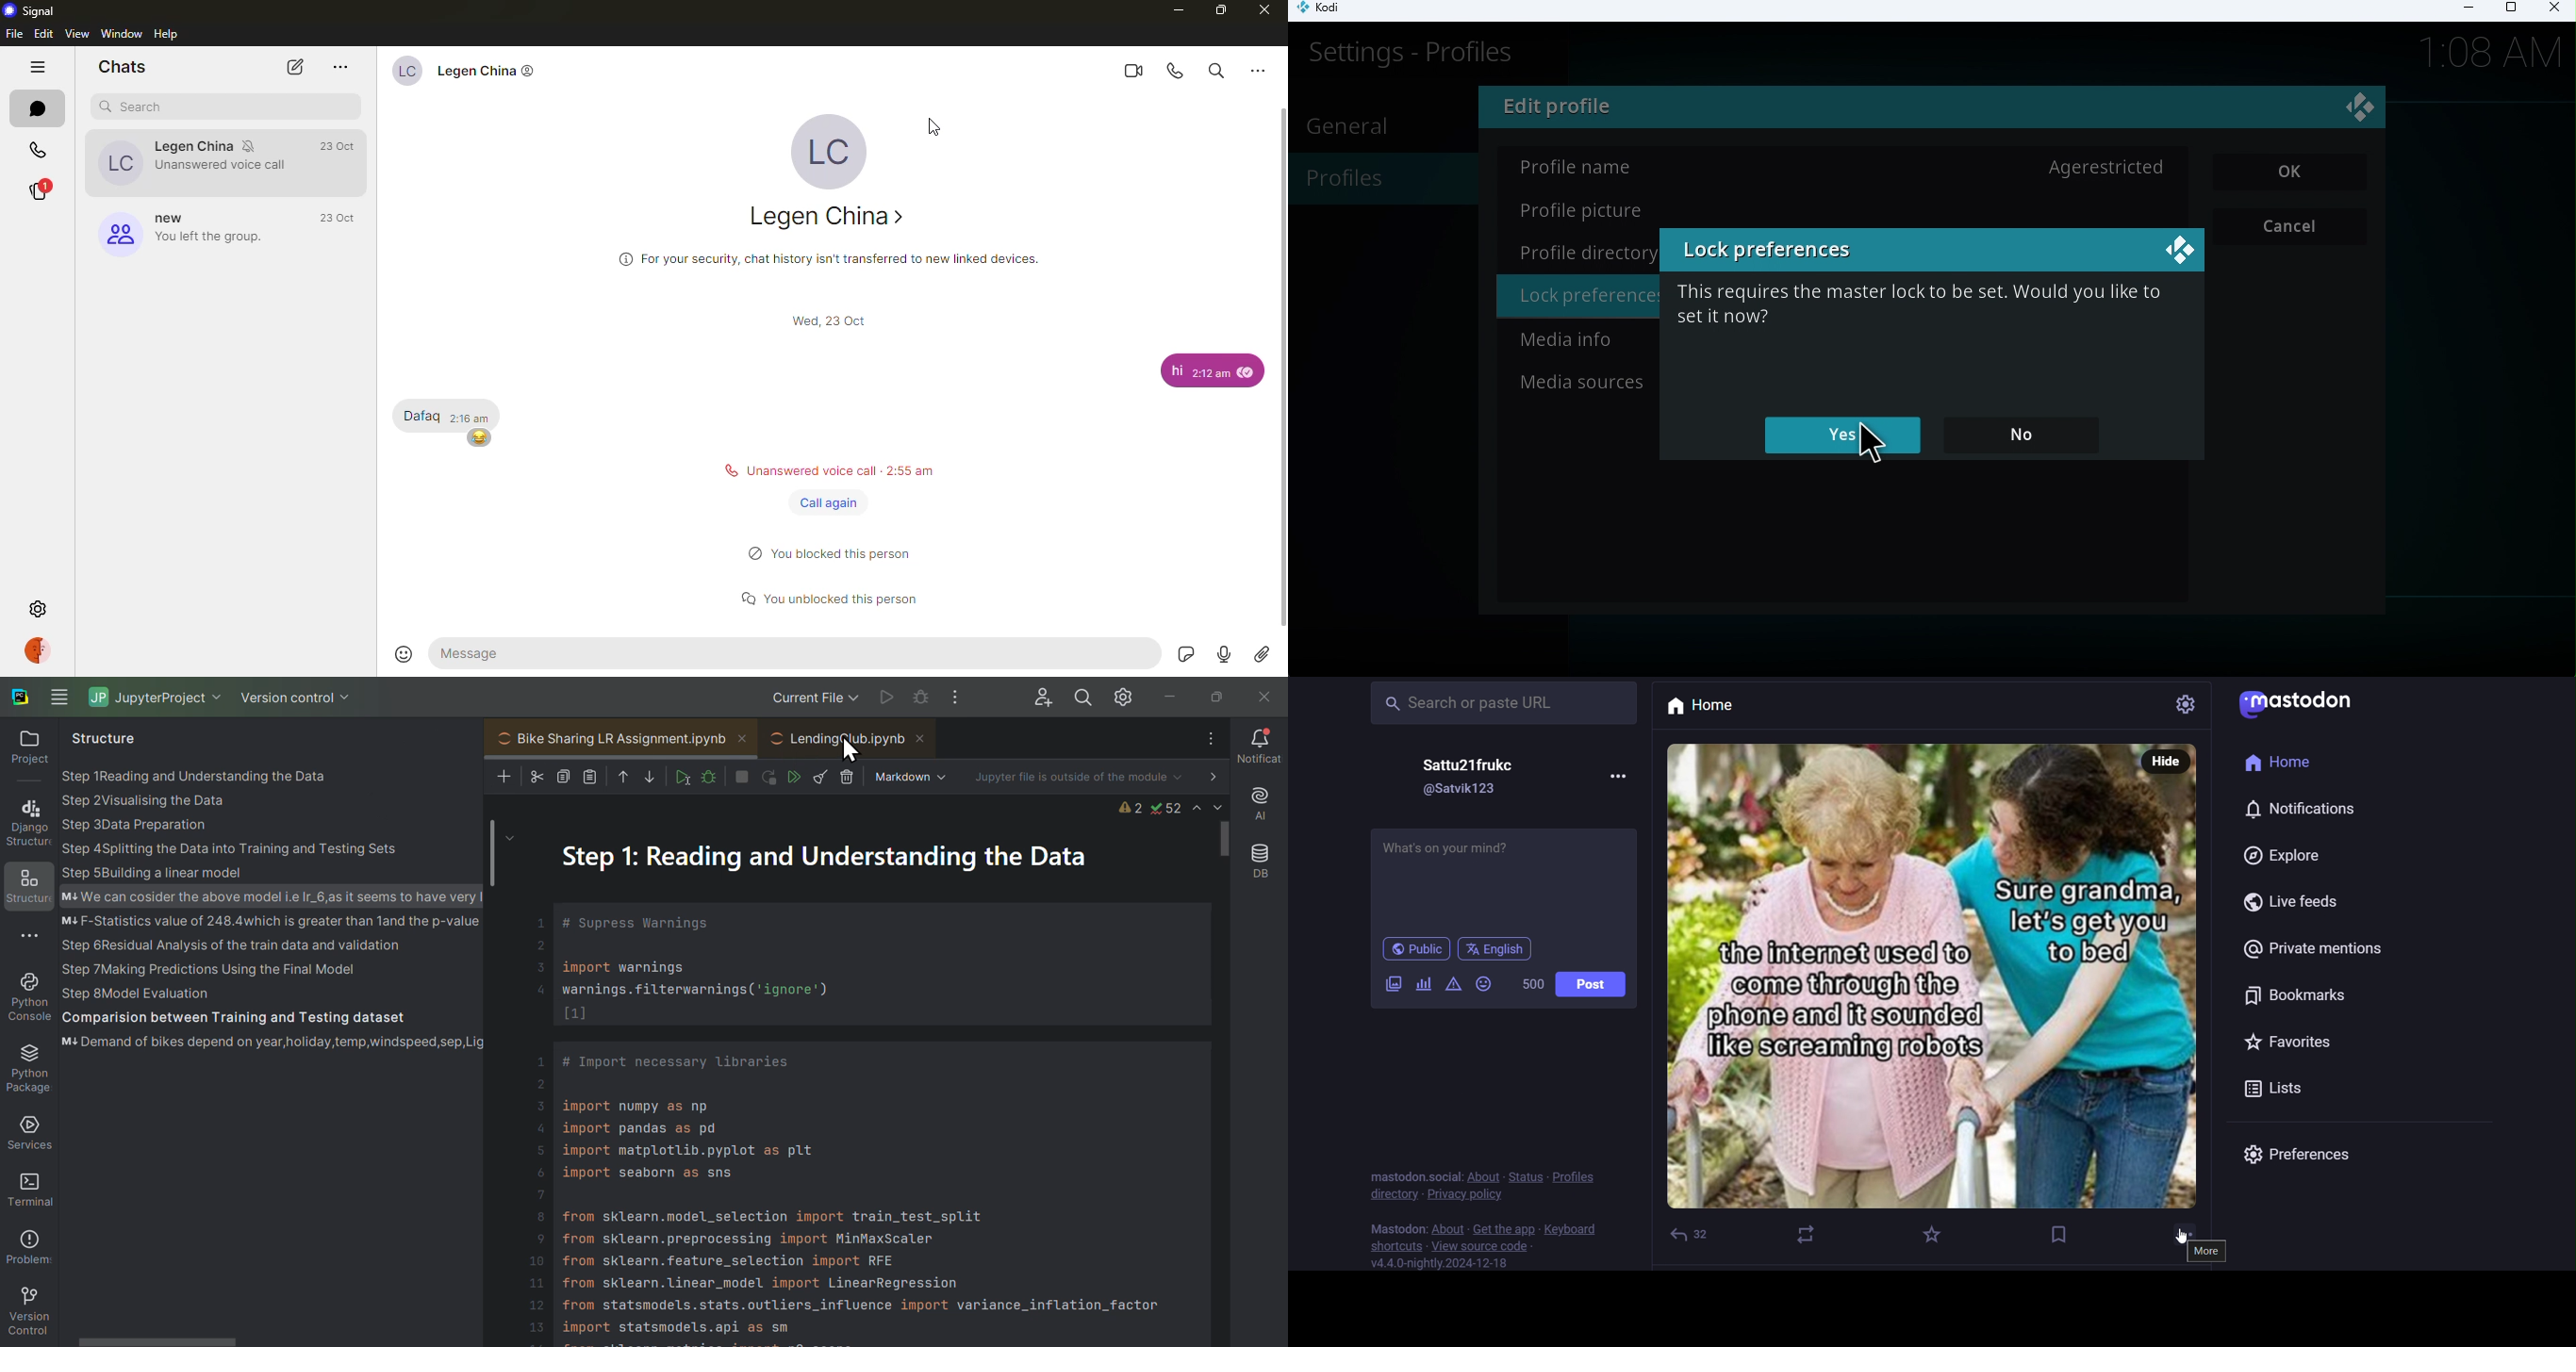 The image size is (2576, 1372). I want to click on Profiles, so click(1378, 181).